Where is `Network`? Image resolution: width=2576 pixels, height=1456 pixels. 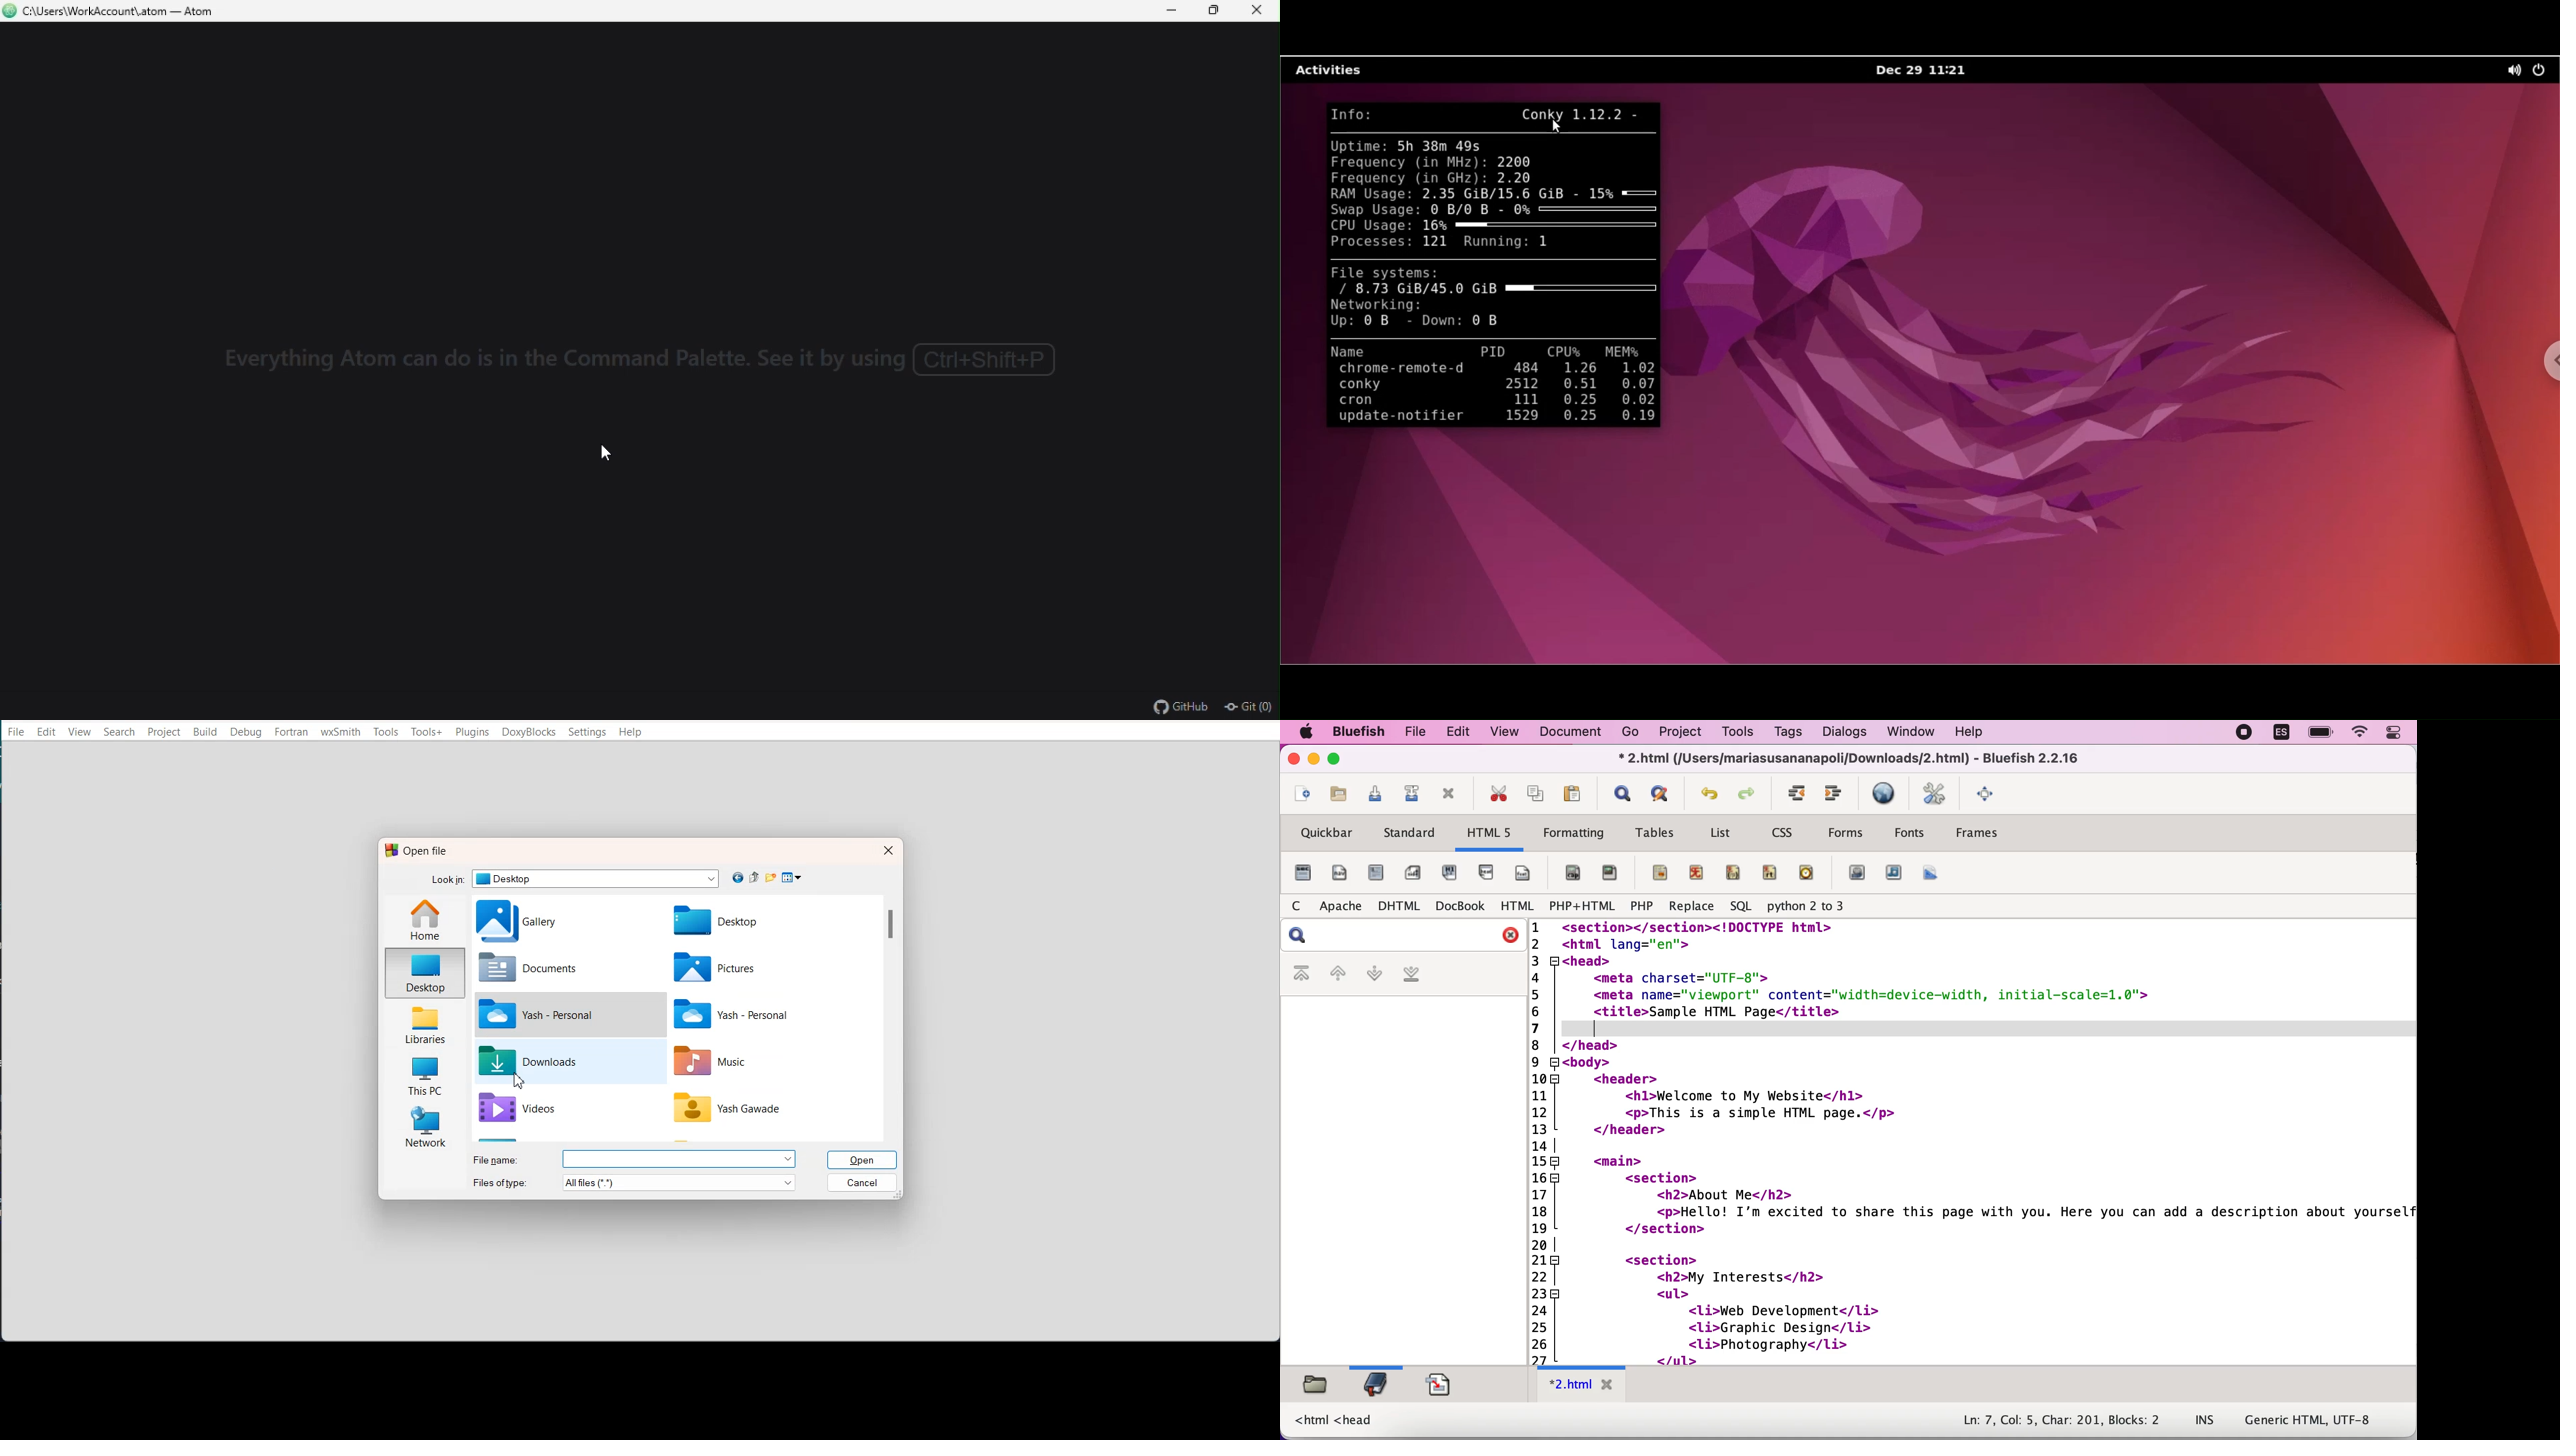
Network is located at coordinates (424, 1128).